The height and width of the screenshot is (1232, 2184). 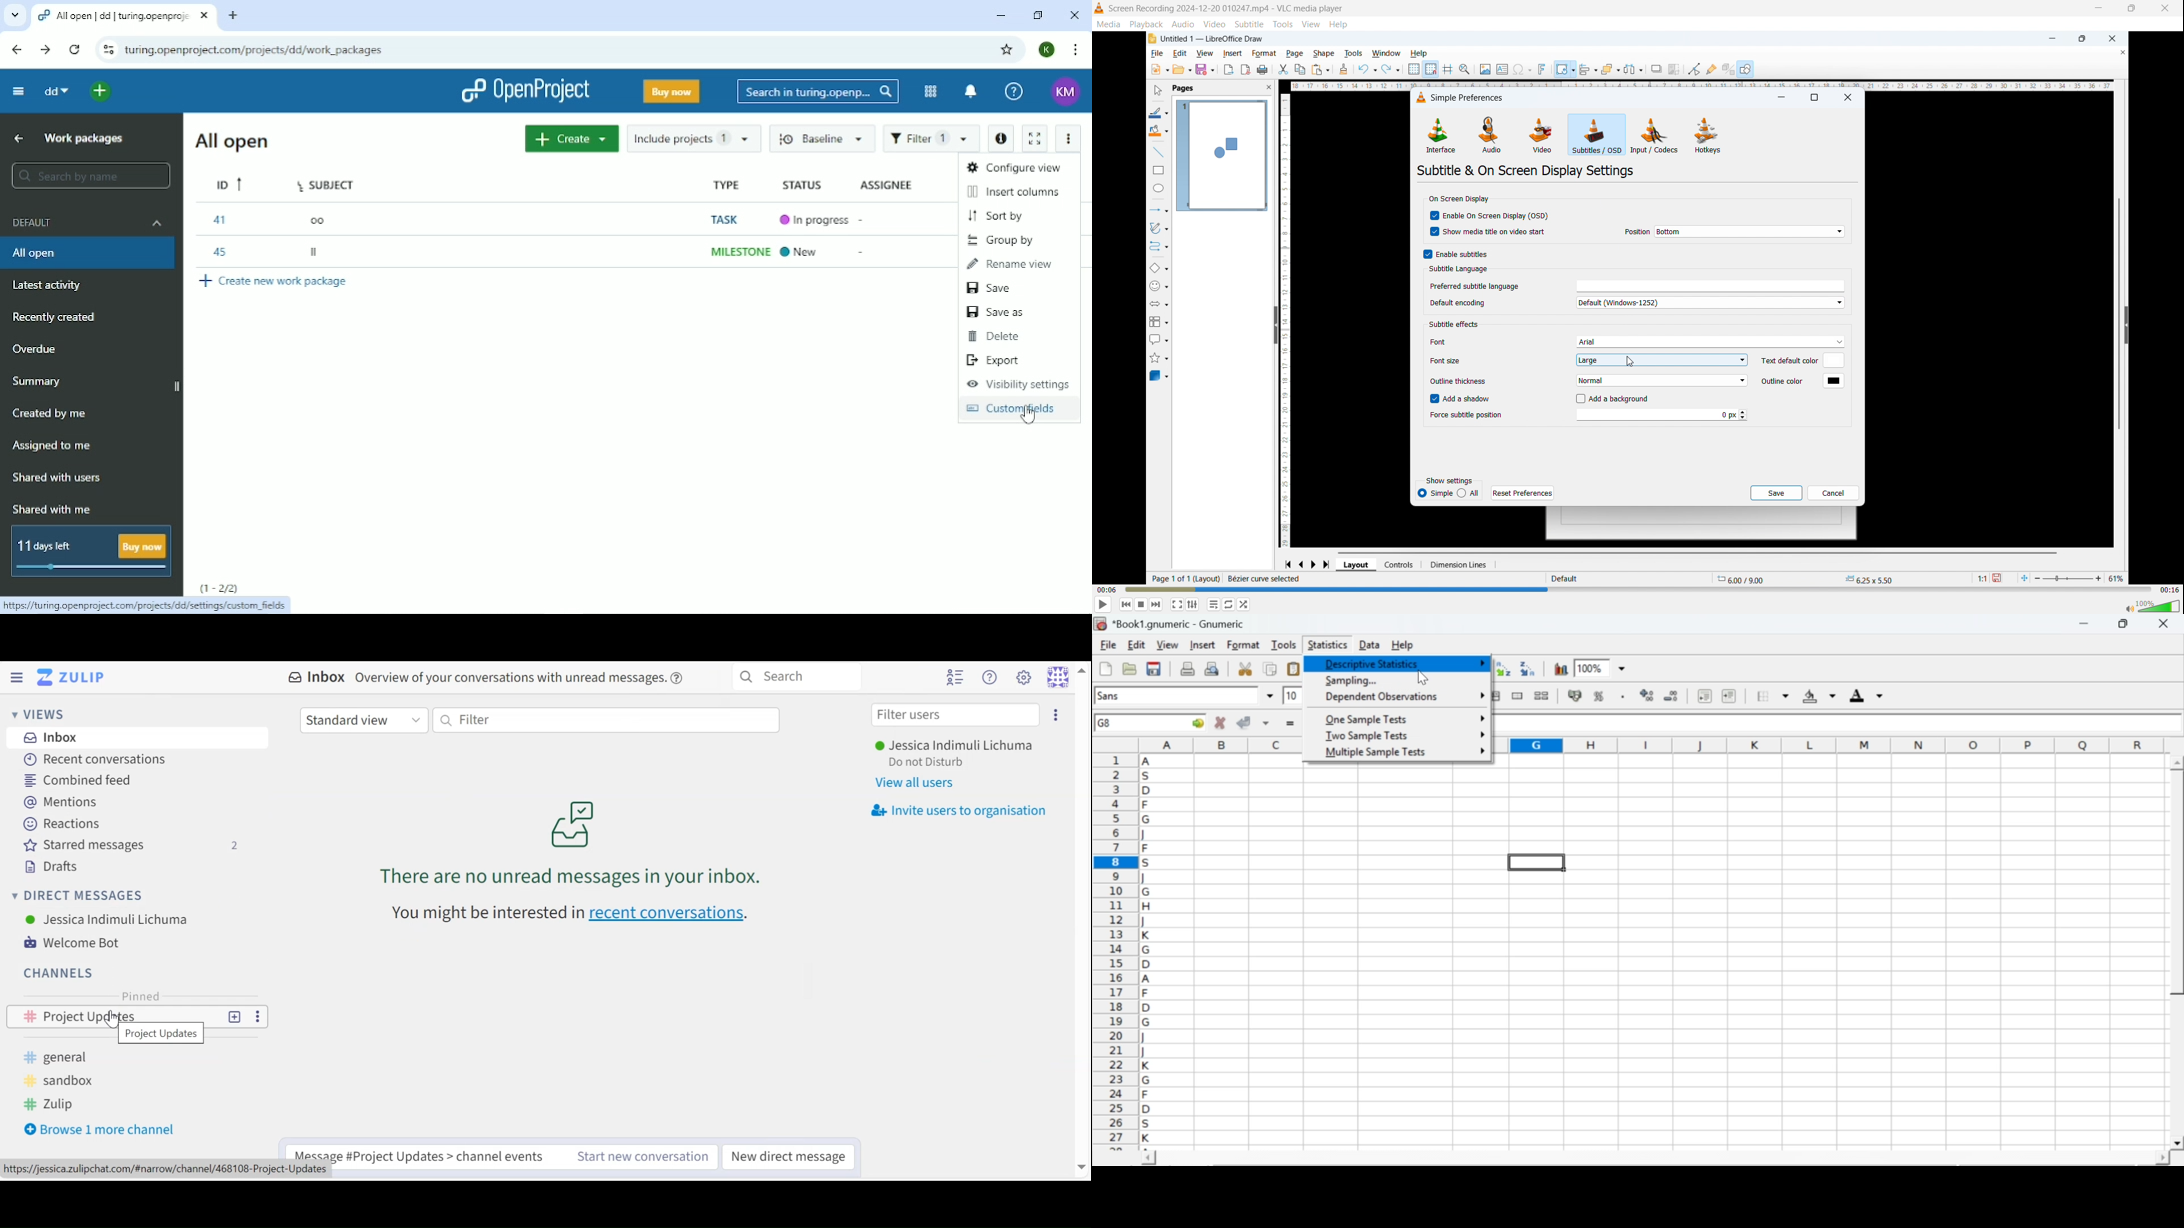 What do you see at coordinates (136, 845) in the screenshot?
I see `Starred messages` at bounding box center [136, 845].